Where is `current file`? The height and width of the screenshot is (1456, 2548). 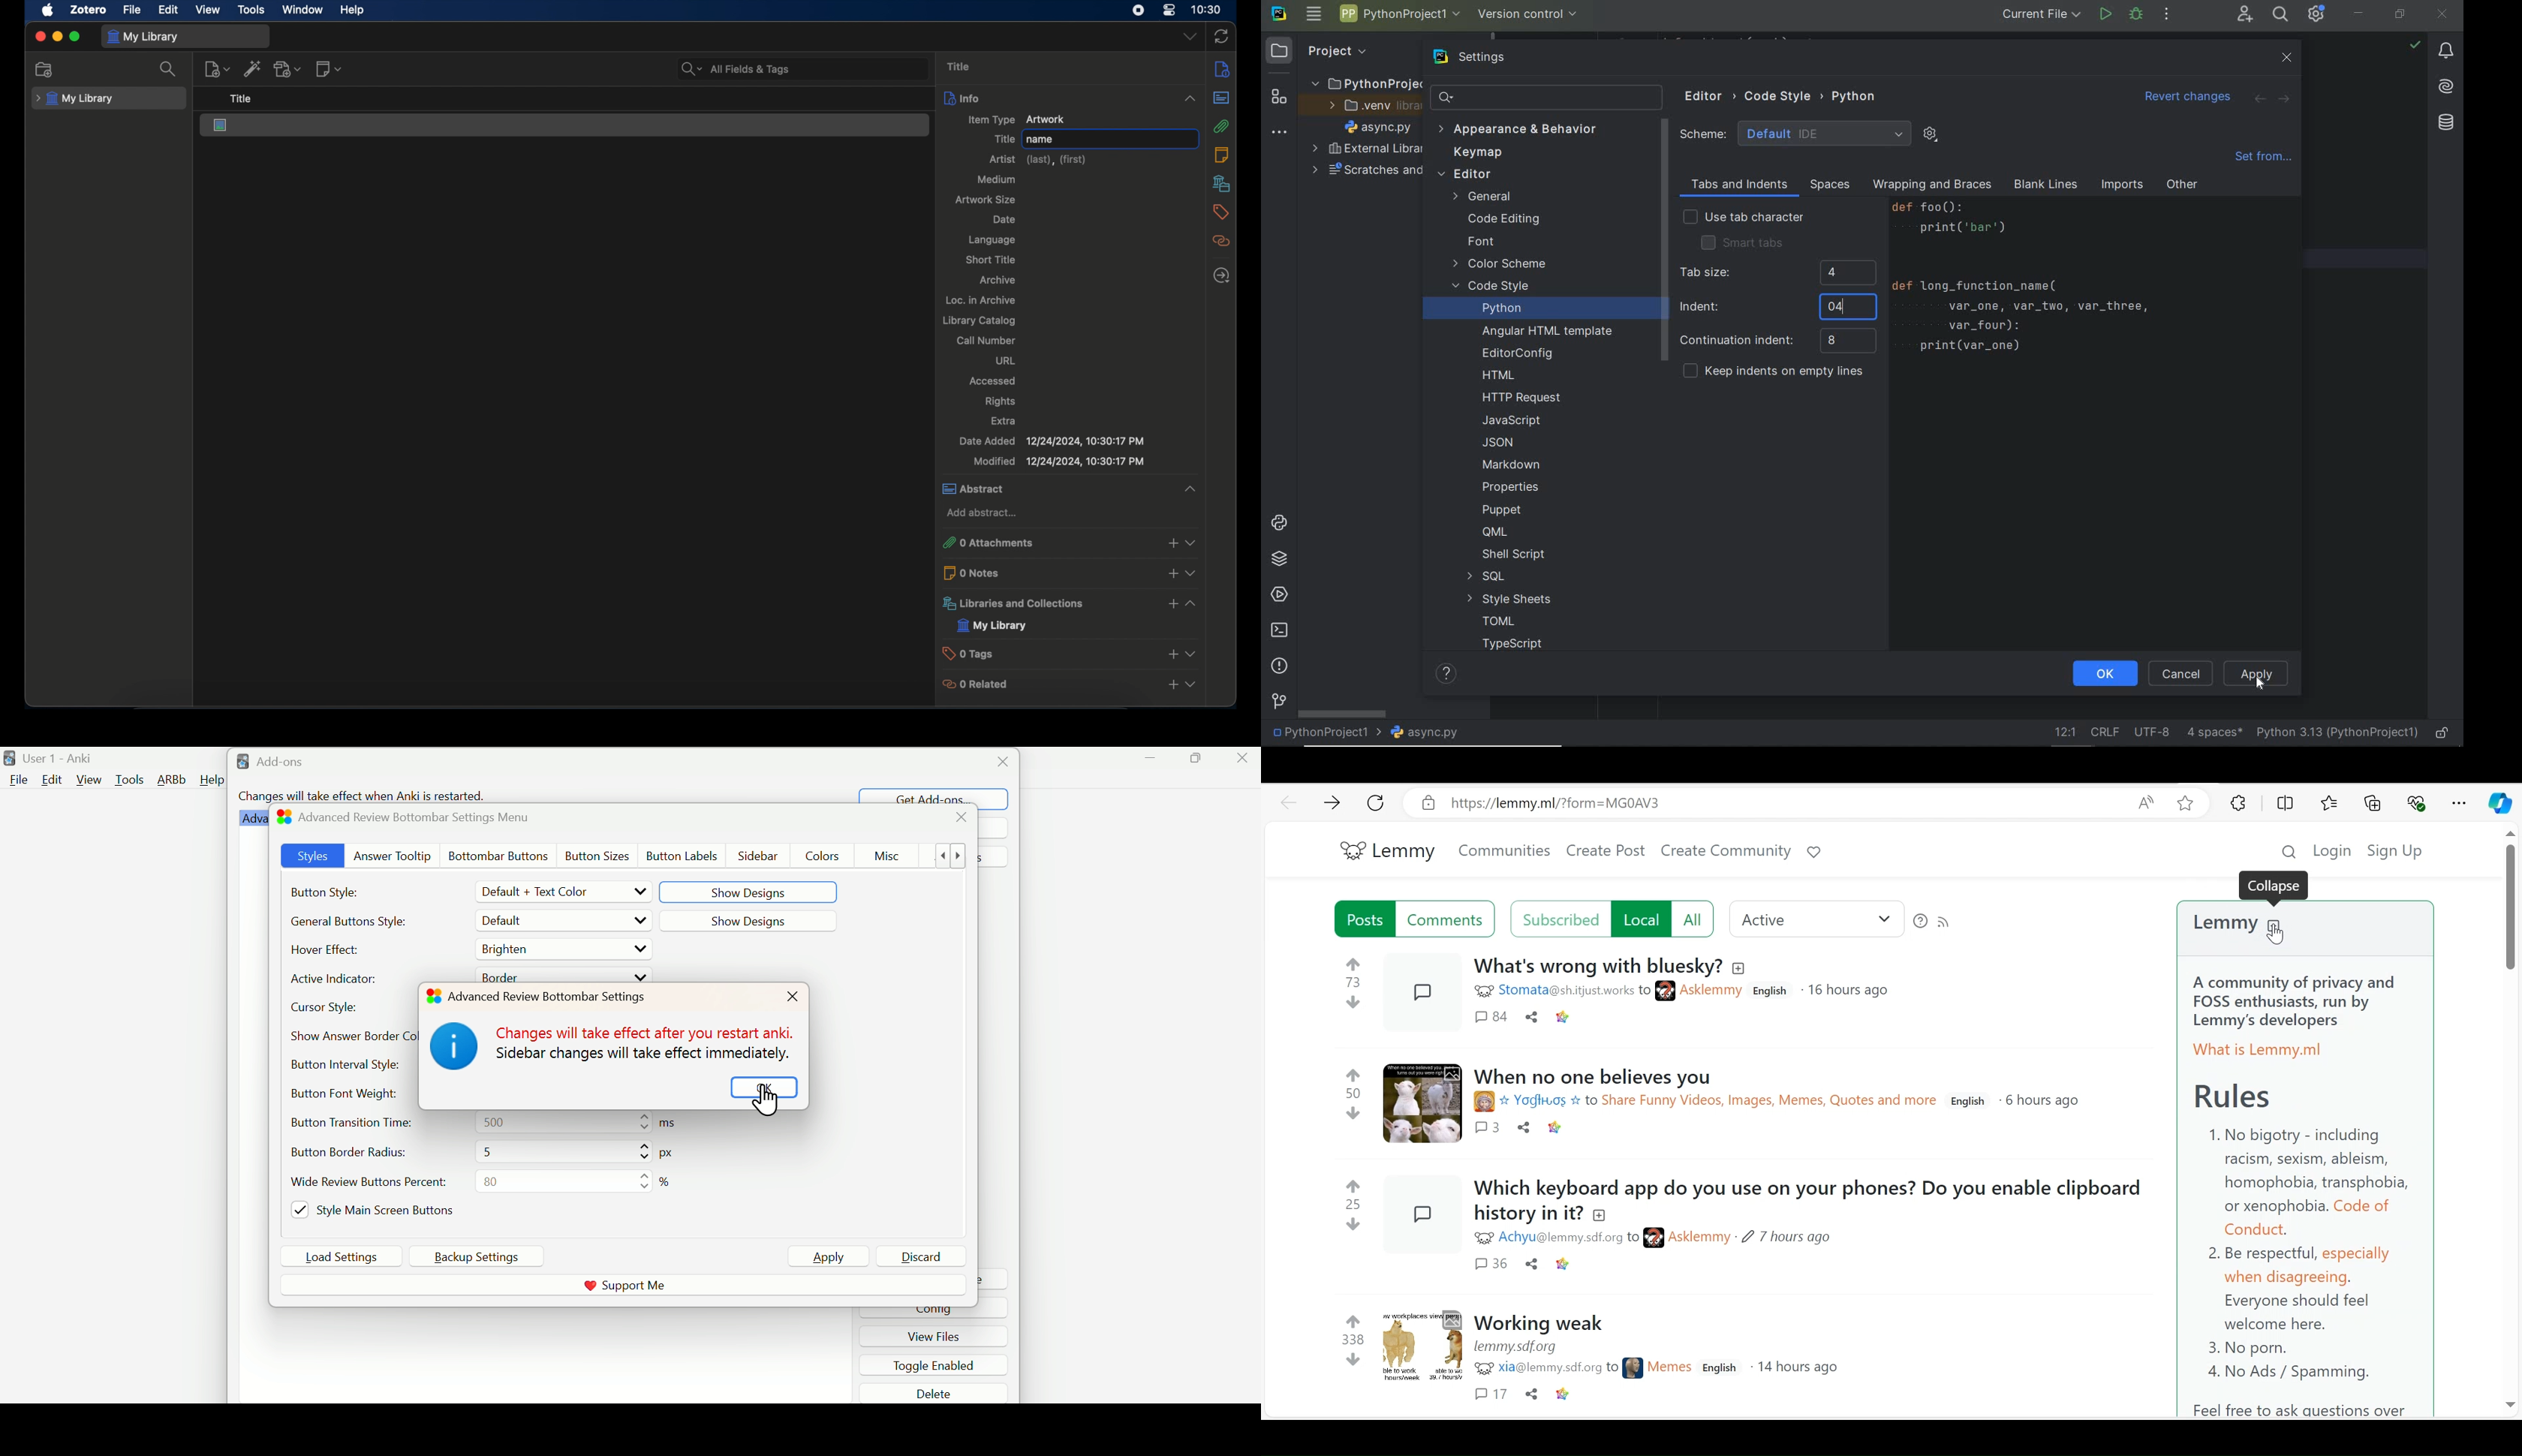
current file is located at coordinates (2044, 16).